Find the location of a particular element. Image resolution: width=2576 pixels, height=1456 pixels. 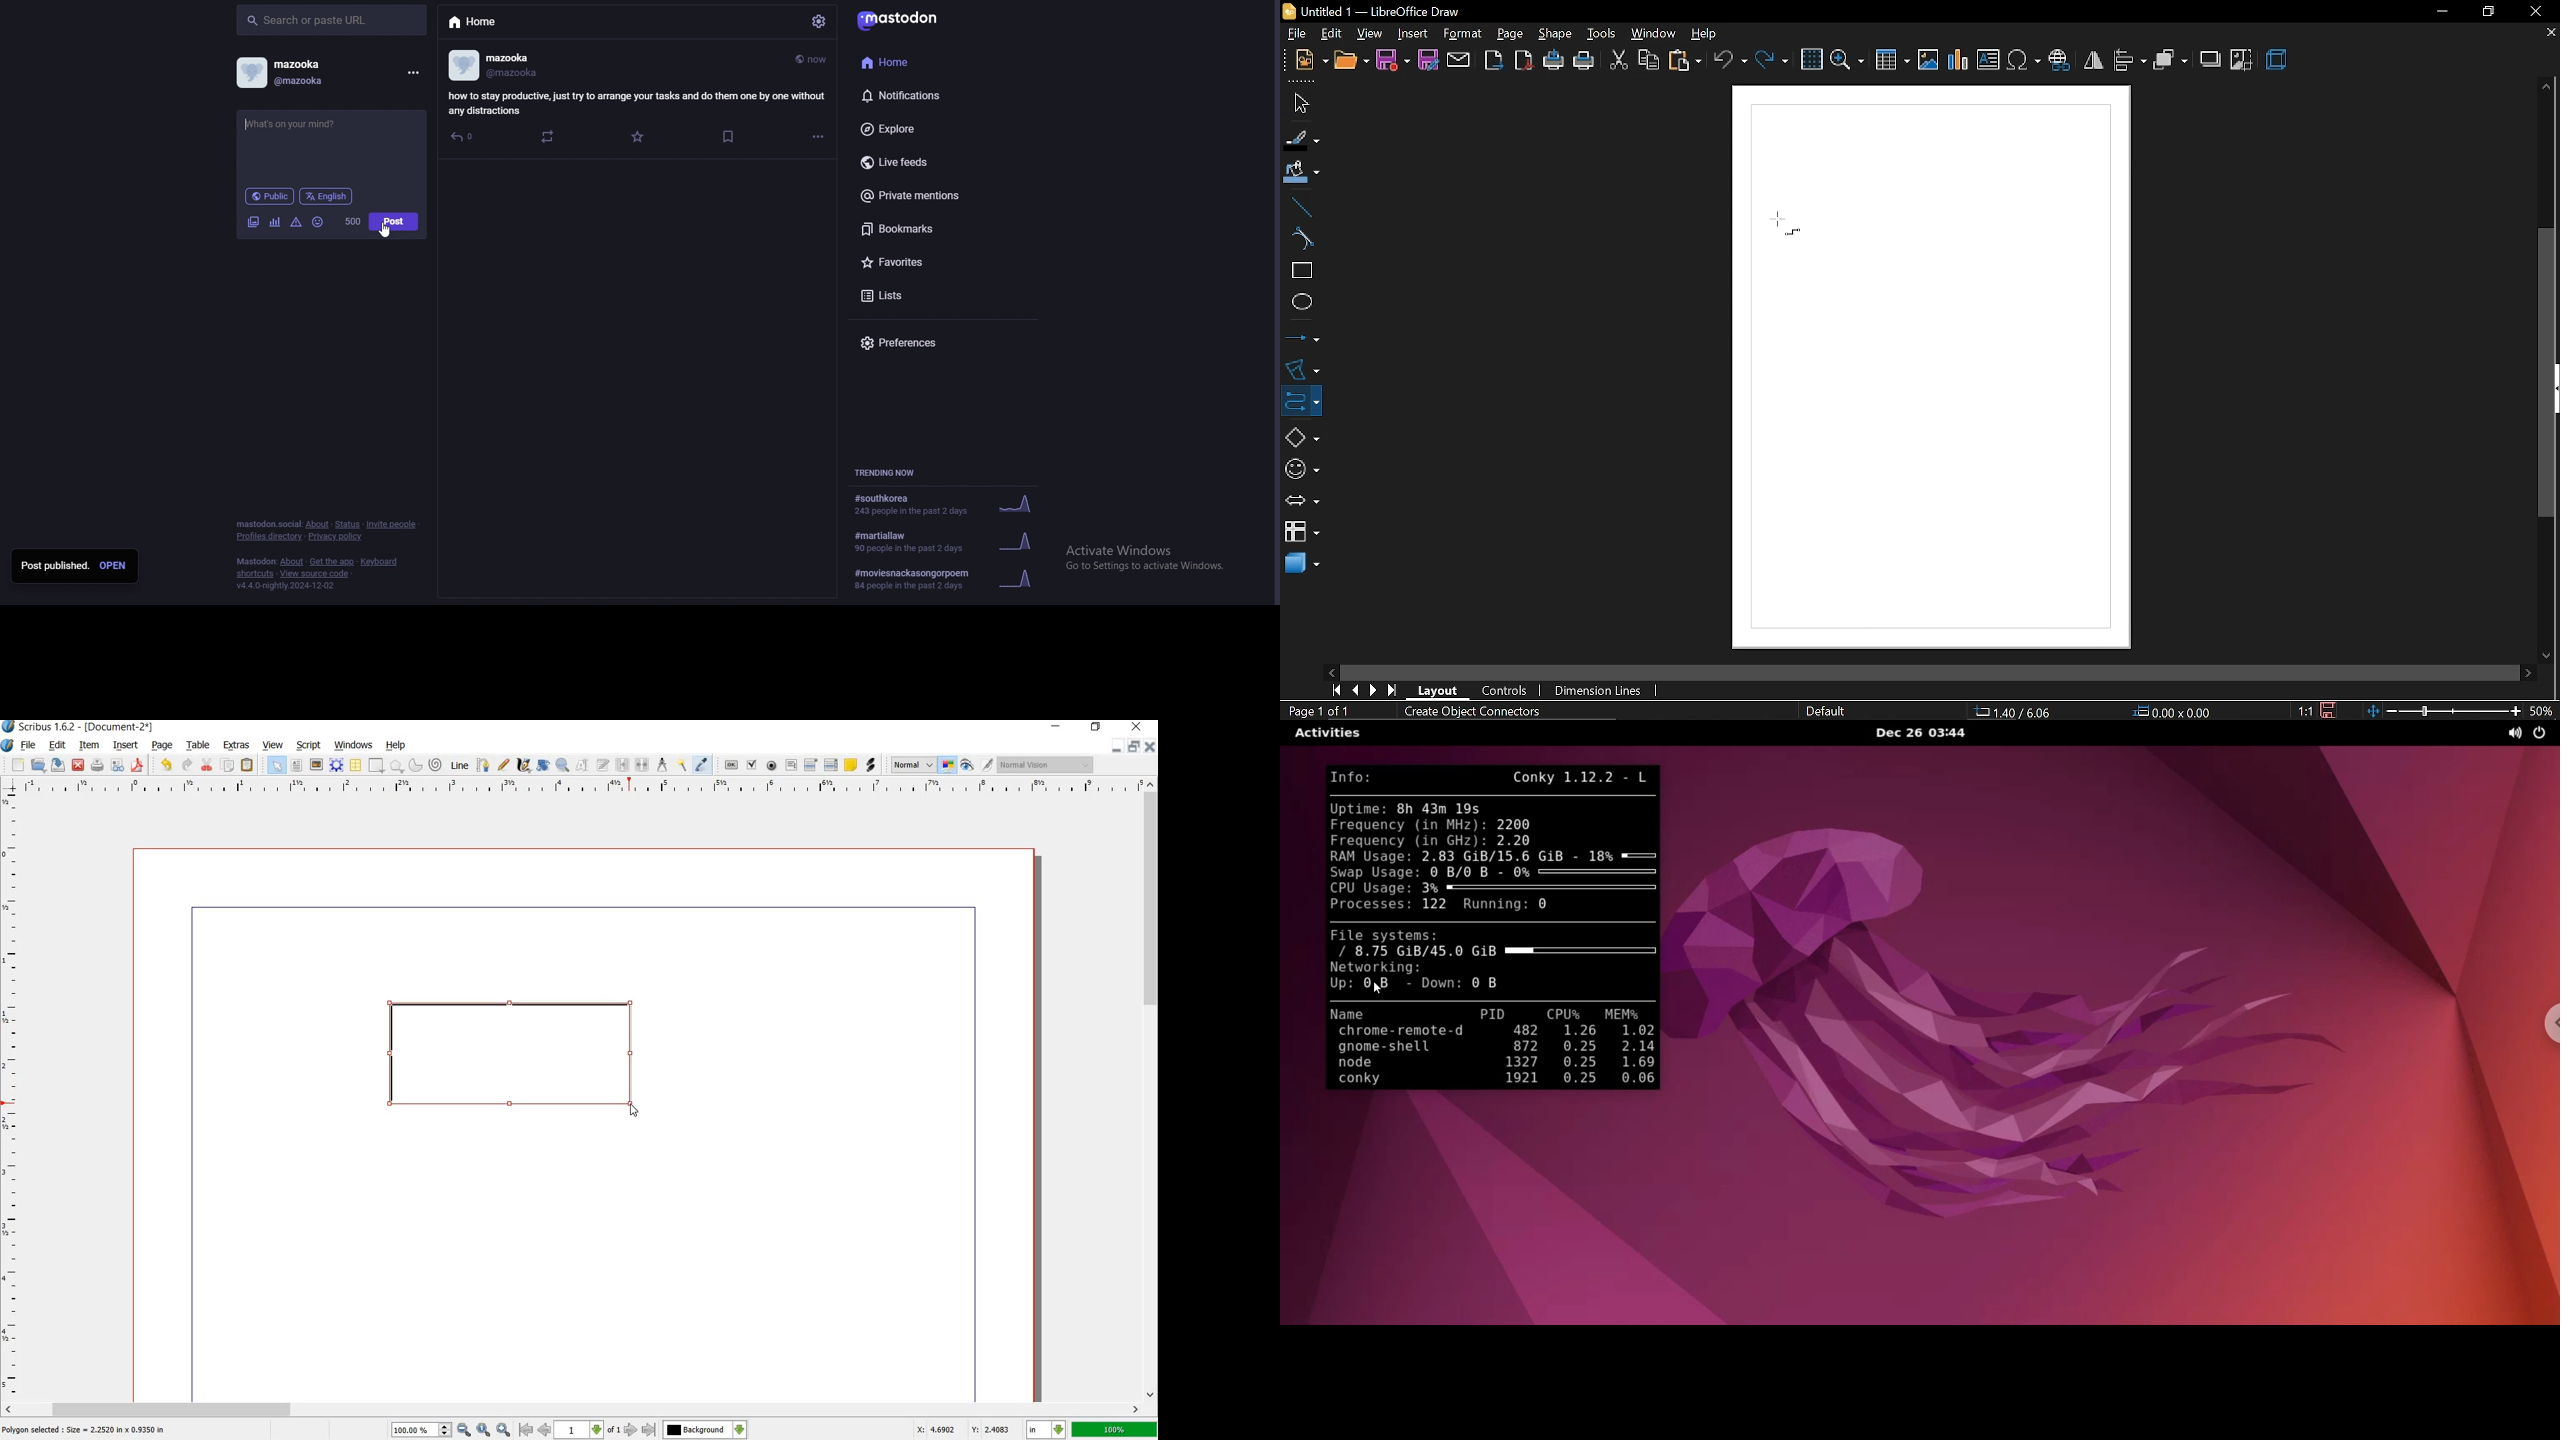

copy is located at coordinates (1647, 62).